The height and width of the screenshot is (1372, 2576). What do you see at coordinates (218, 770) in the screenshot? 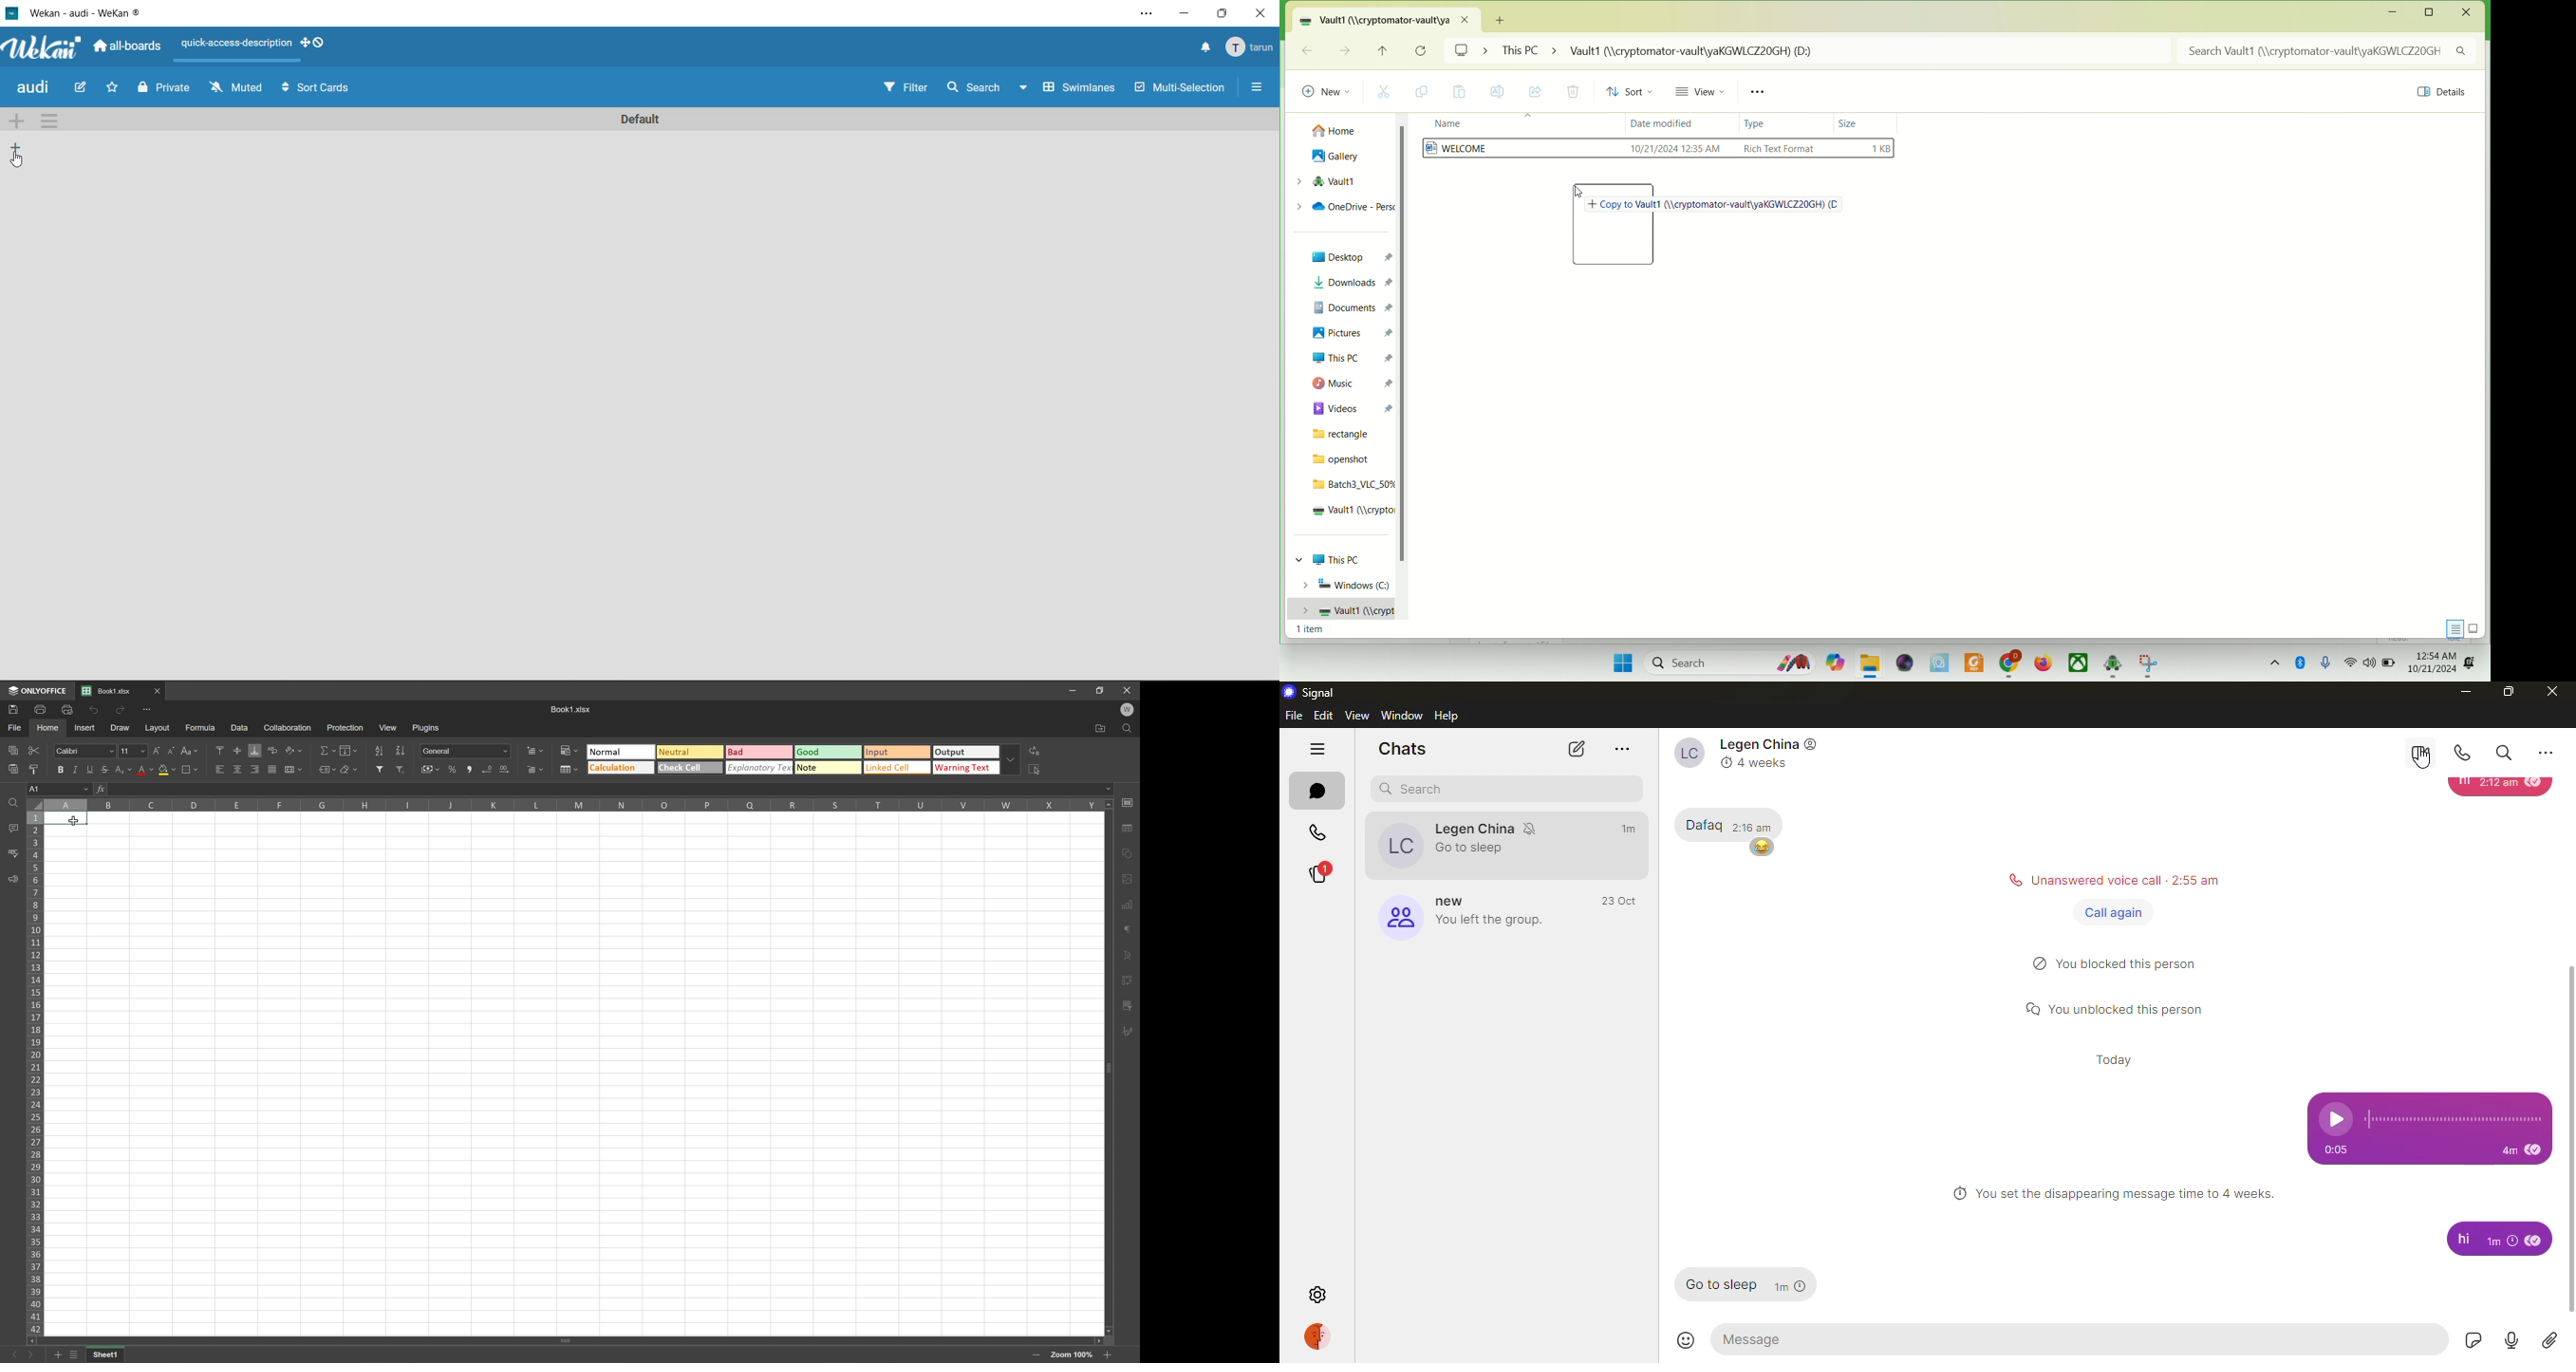
I see `Align left` at bounding box center [218, 770].